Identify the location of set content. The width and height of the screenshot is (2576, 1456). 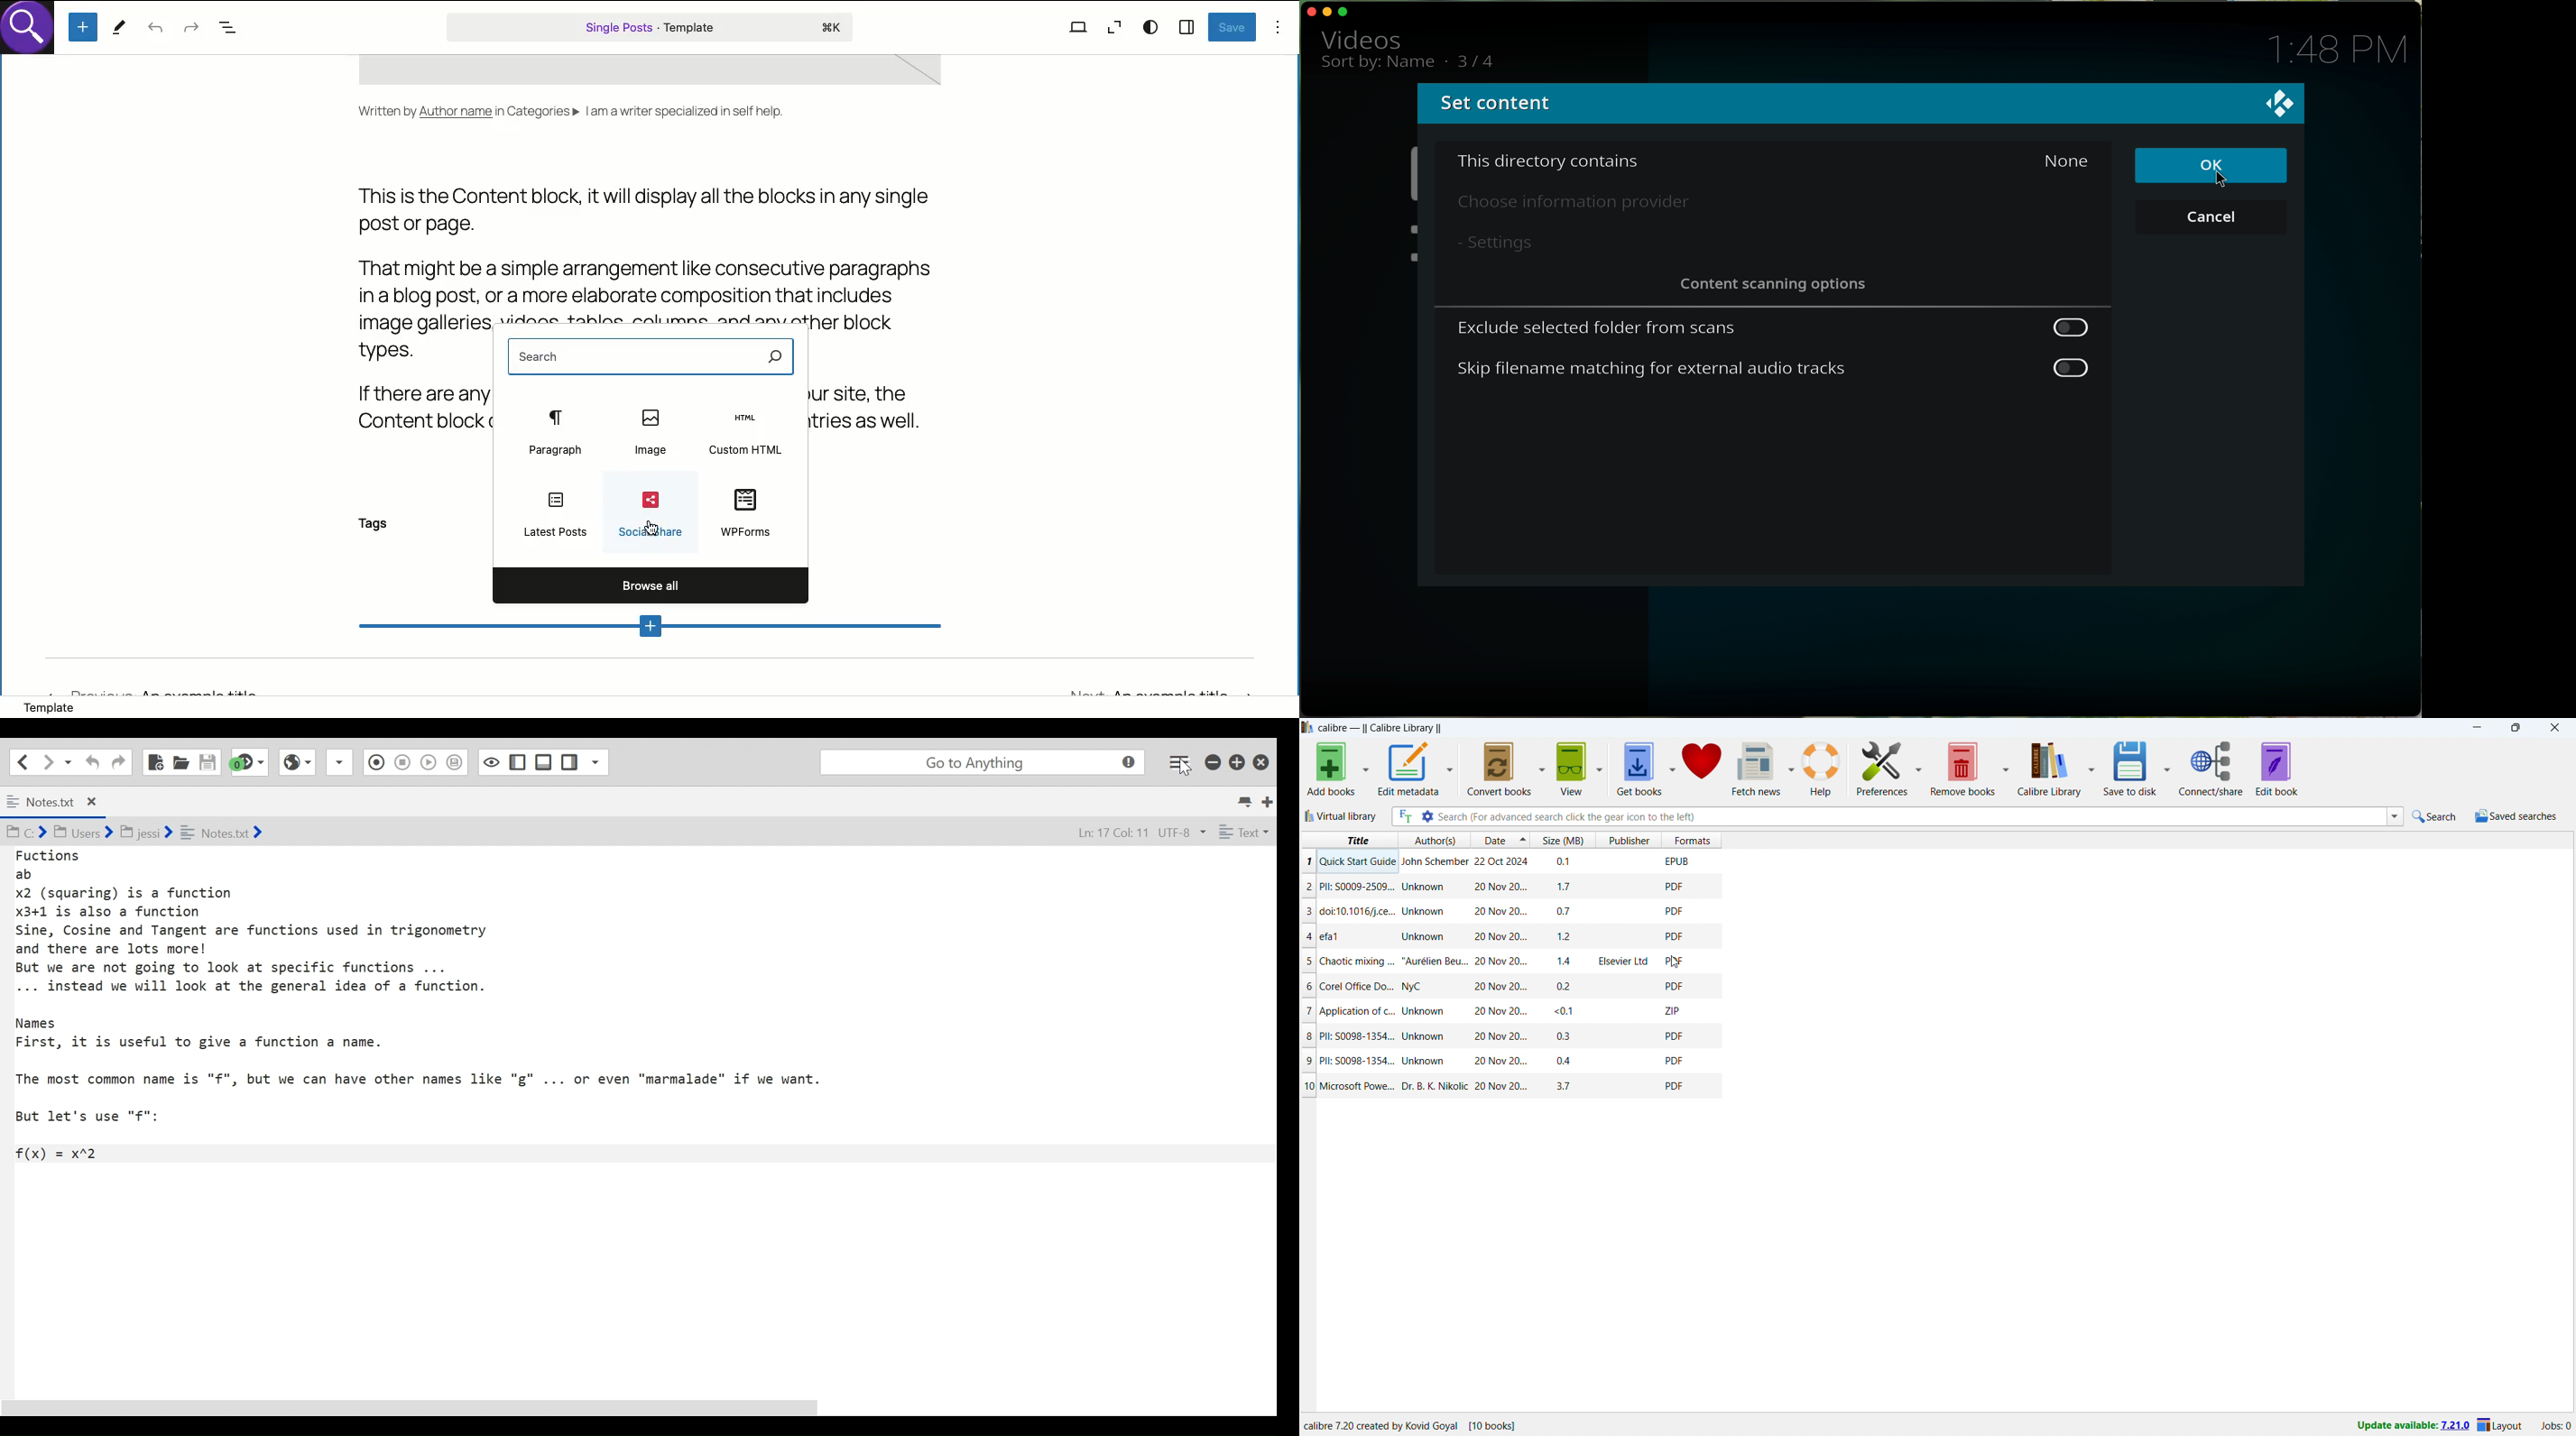
(1496, 102).